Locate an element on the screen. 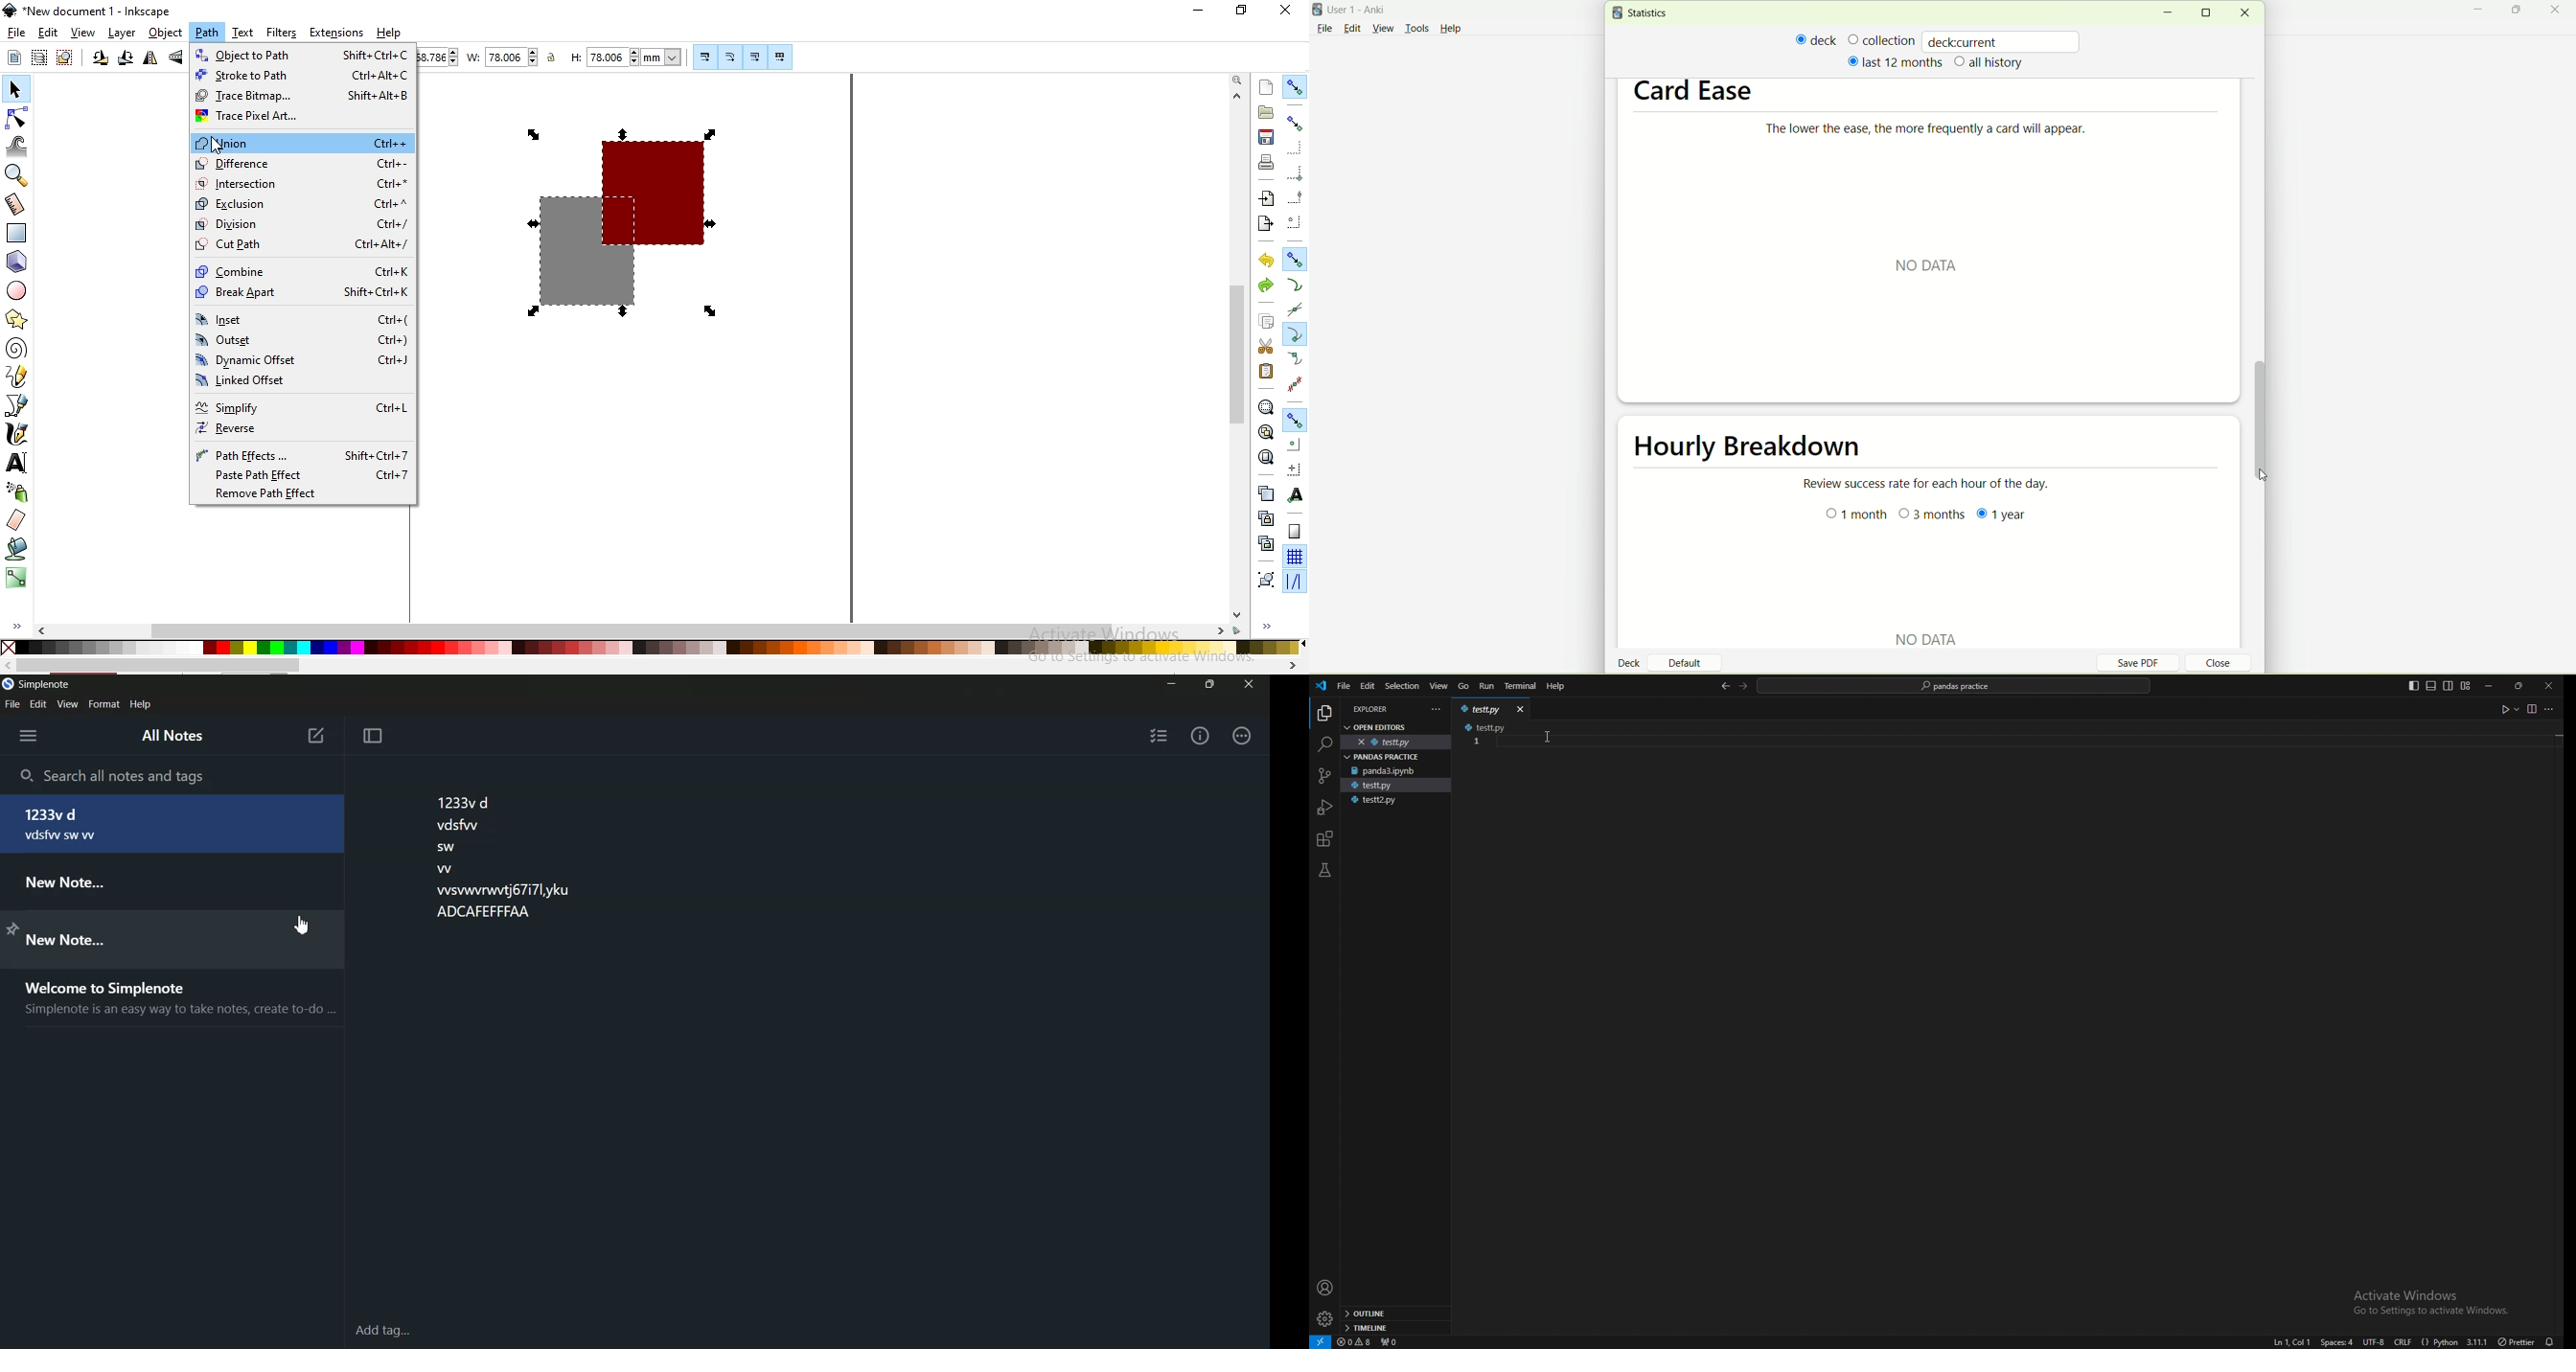 Image resolution: width=2576 pixels, height=1372 pixels. move gradient along with objects is located at coordinates (755, 57).